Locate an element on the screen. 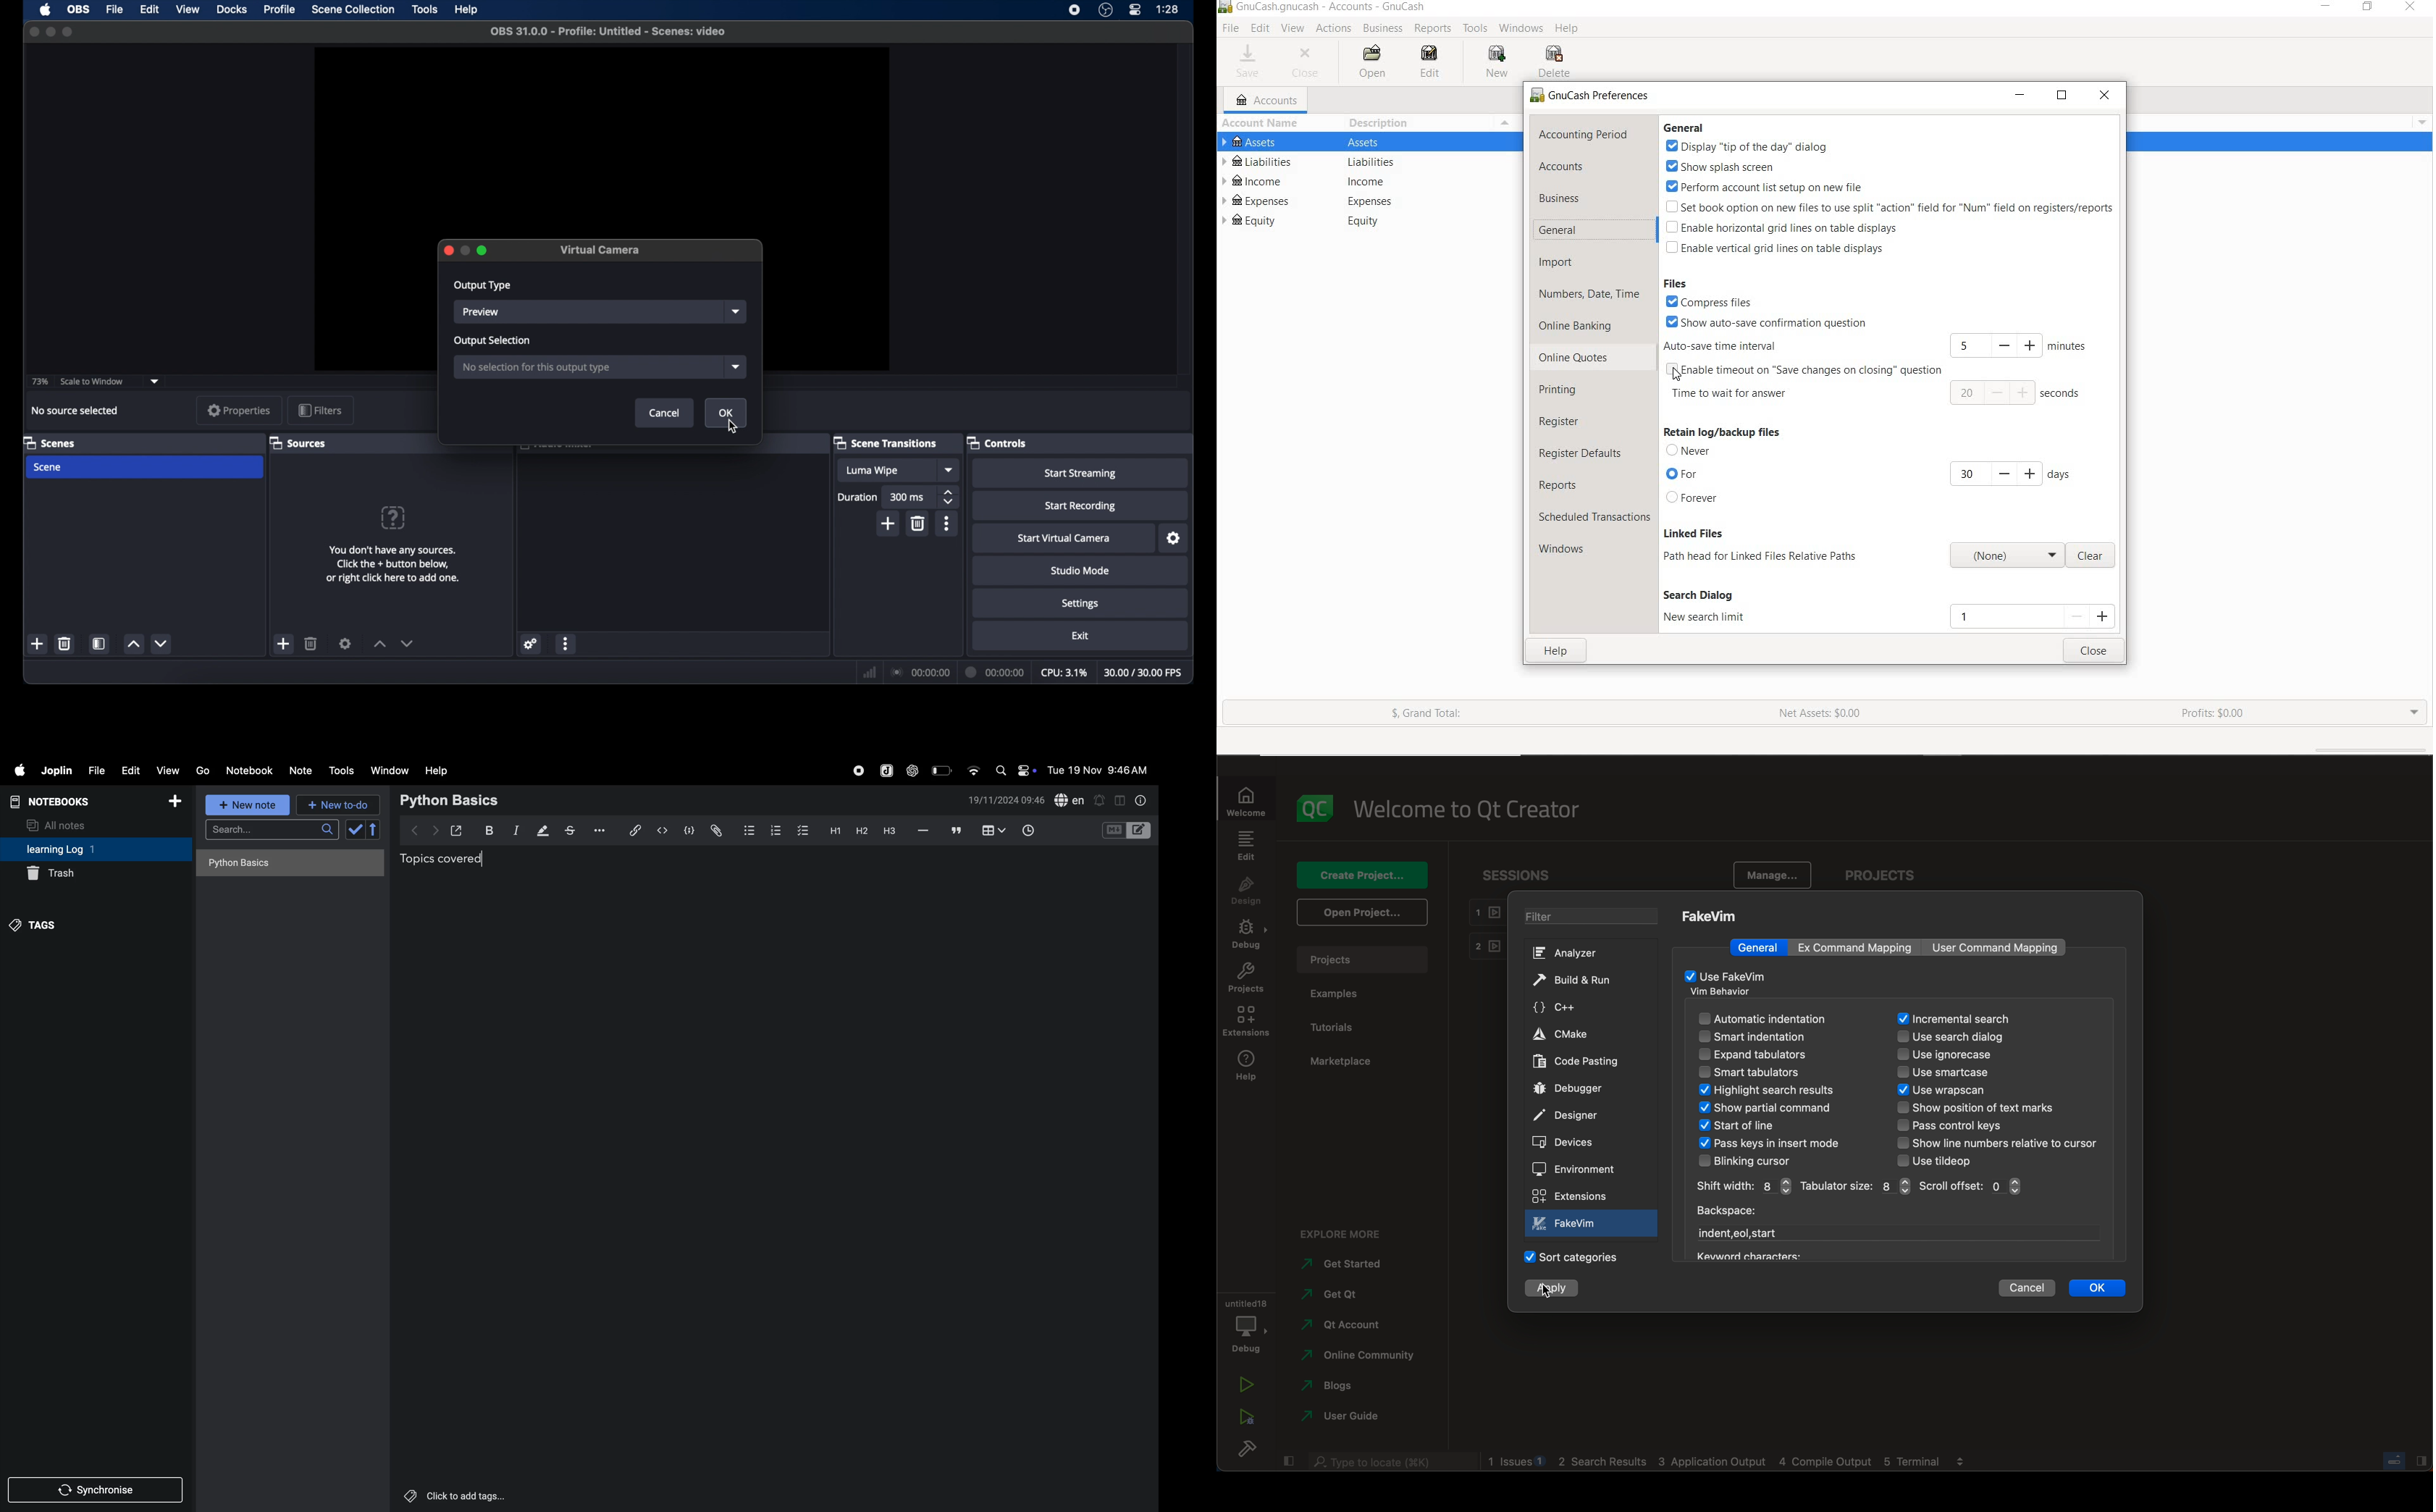 Image resolution: width=2436 pixels, height=1512 pixels. ACCOUNT NAME is located at coordinates (1260, 124).